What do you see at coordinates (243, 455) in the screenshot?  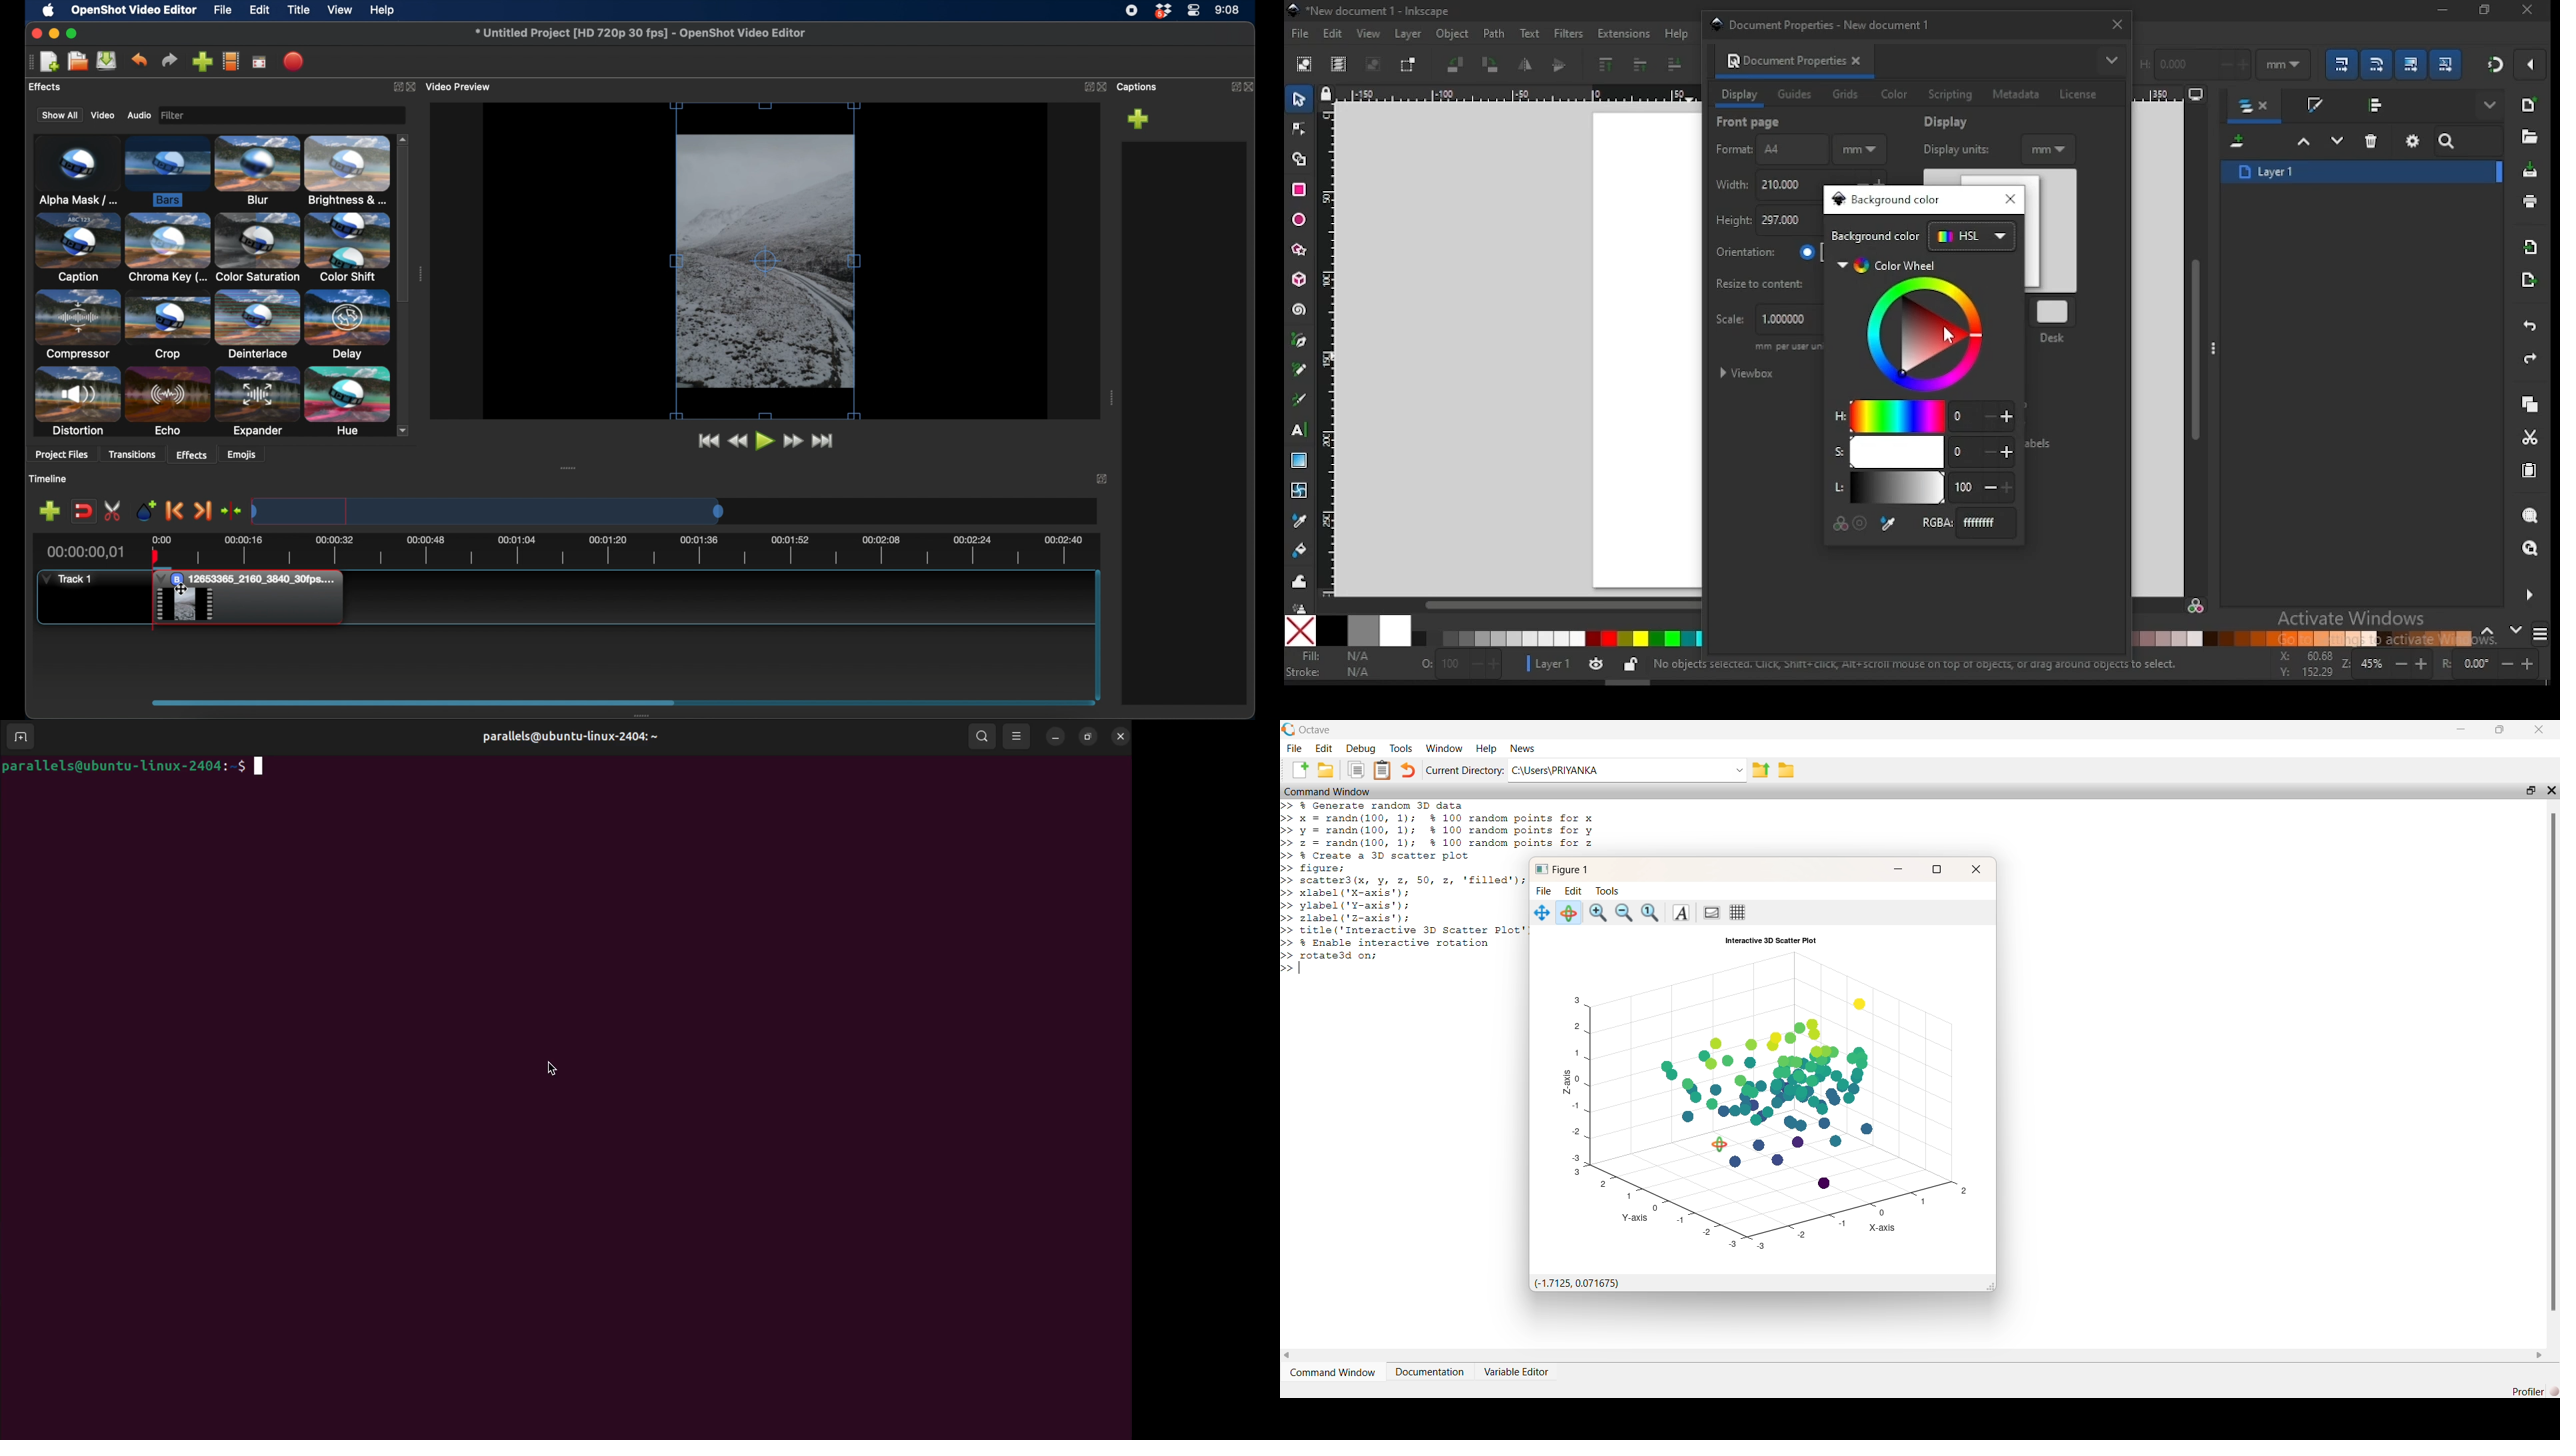 I see `emojis` at bounding box center [243, 455].